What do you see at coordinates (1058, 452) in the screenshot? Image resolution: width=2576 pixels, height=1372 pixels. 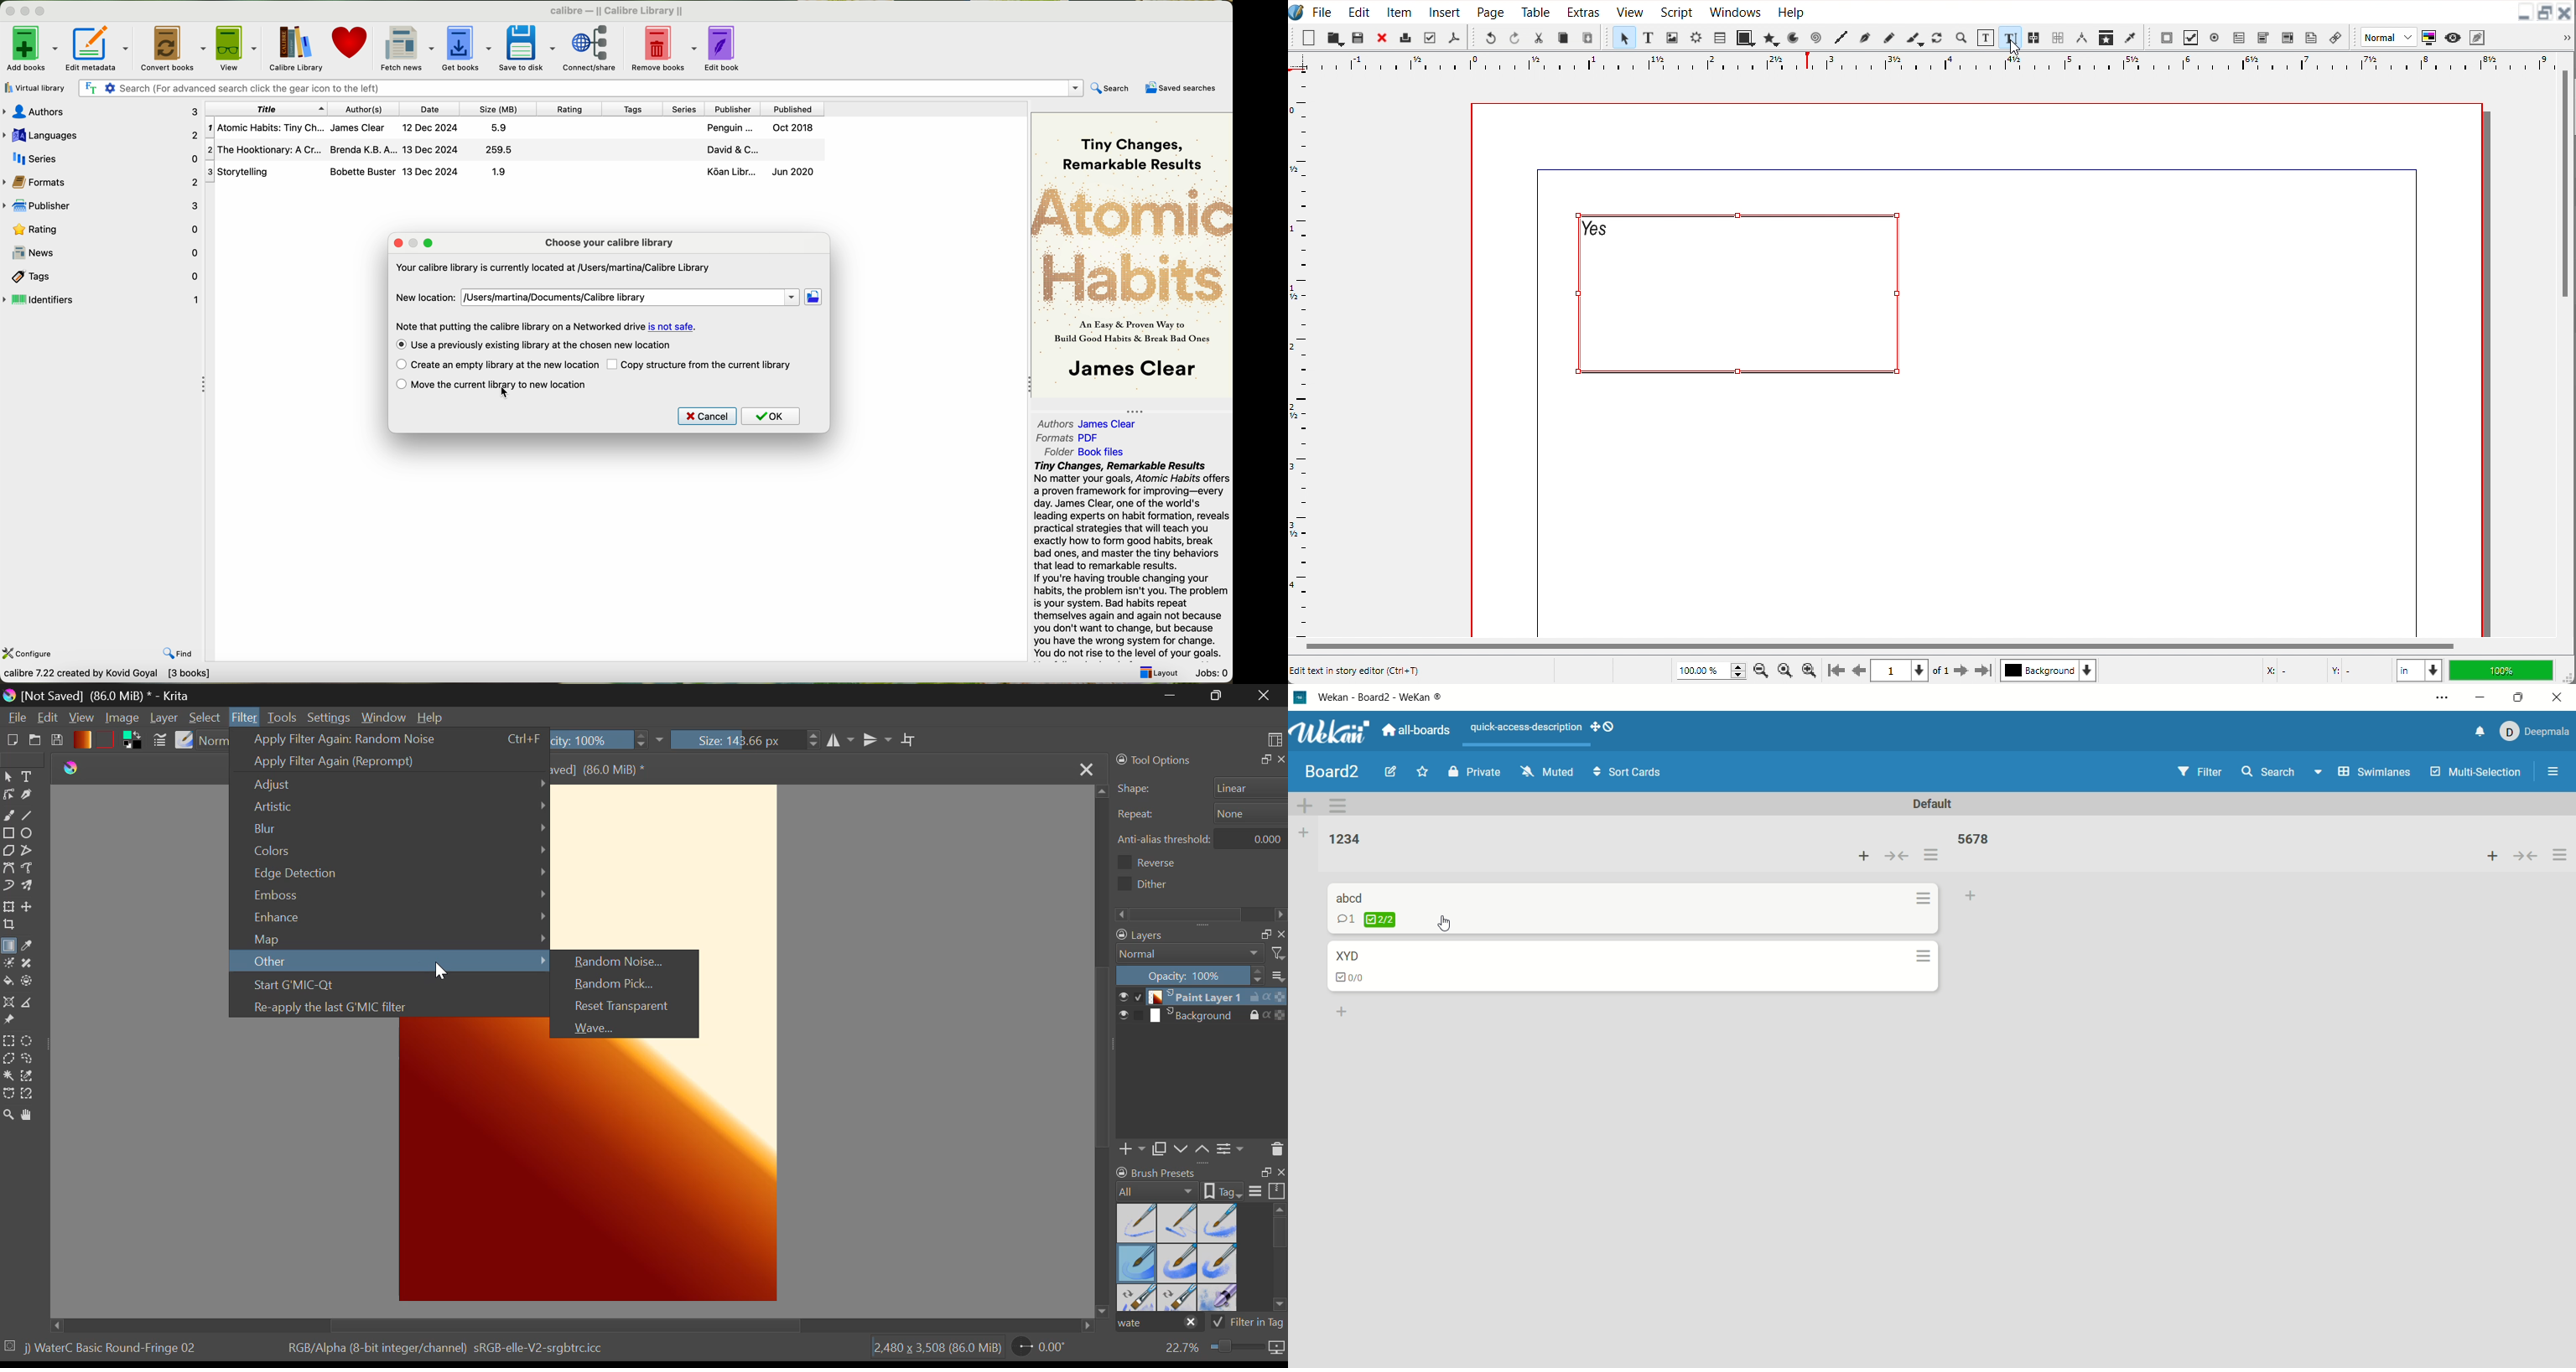 I see `folder` at bounding box center [1058, 452].